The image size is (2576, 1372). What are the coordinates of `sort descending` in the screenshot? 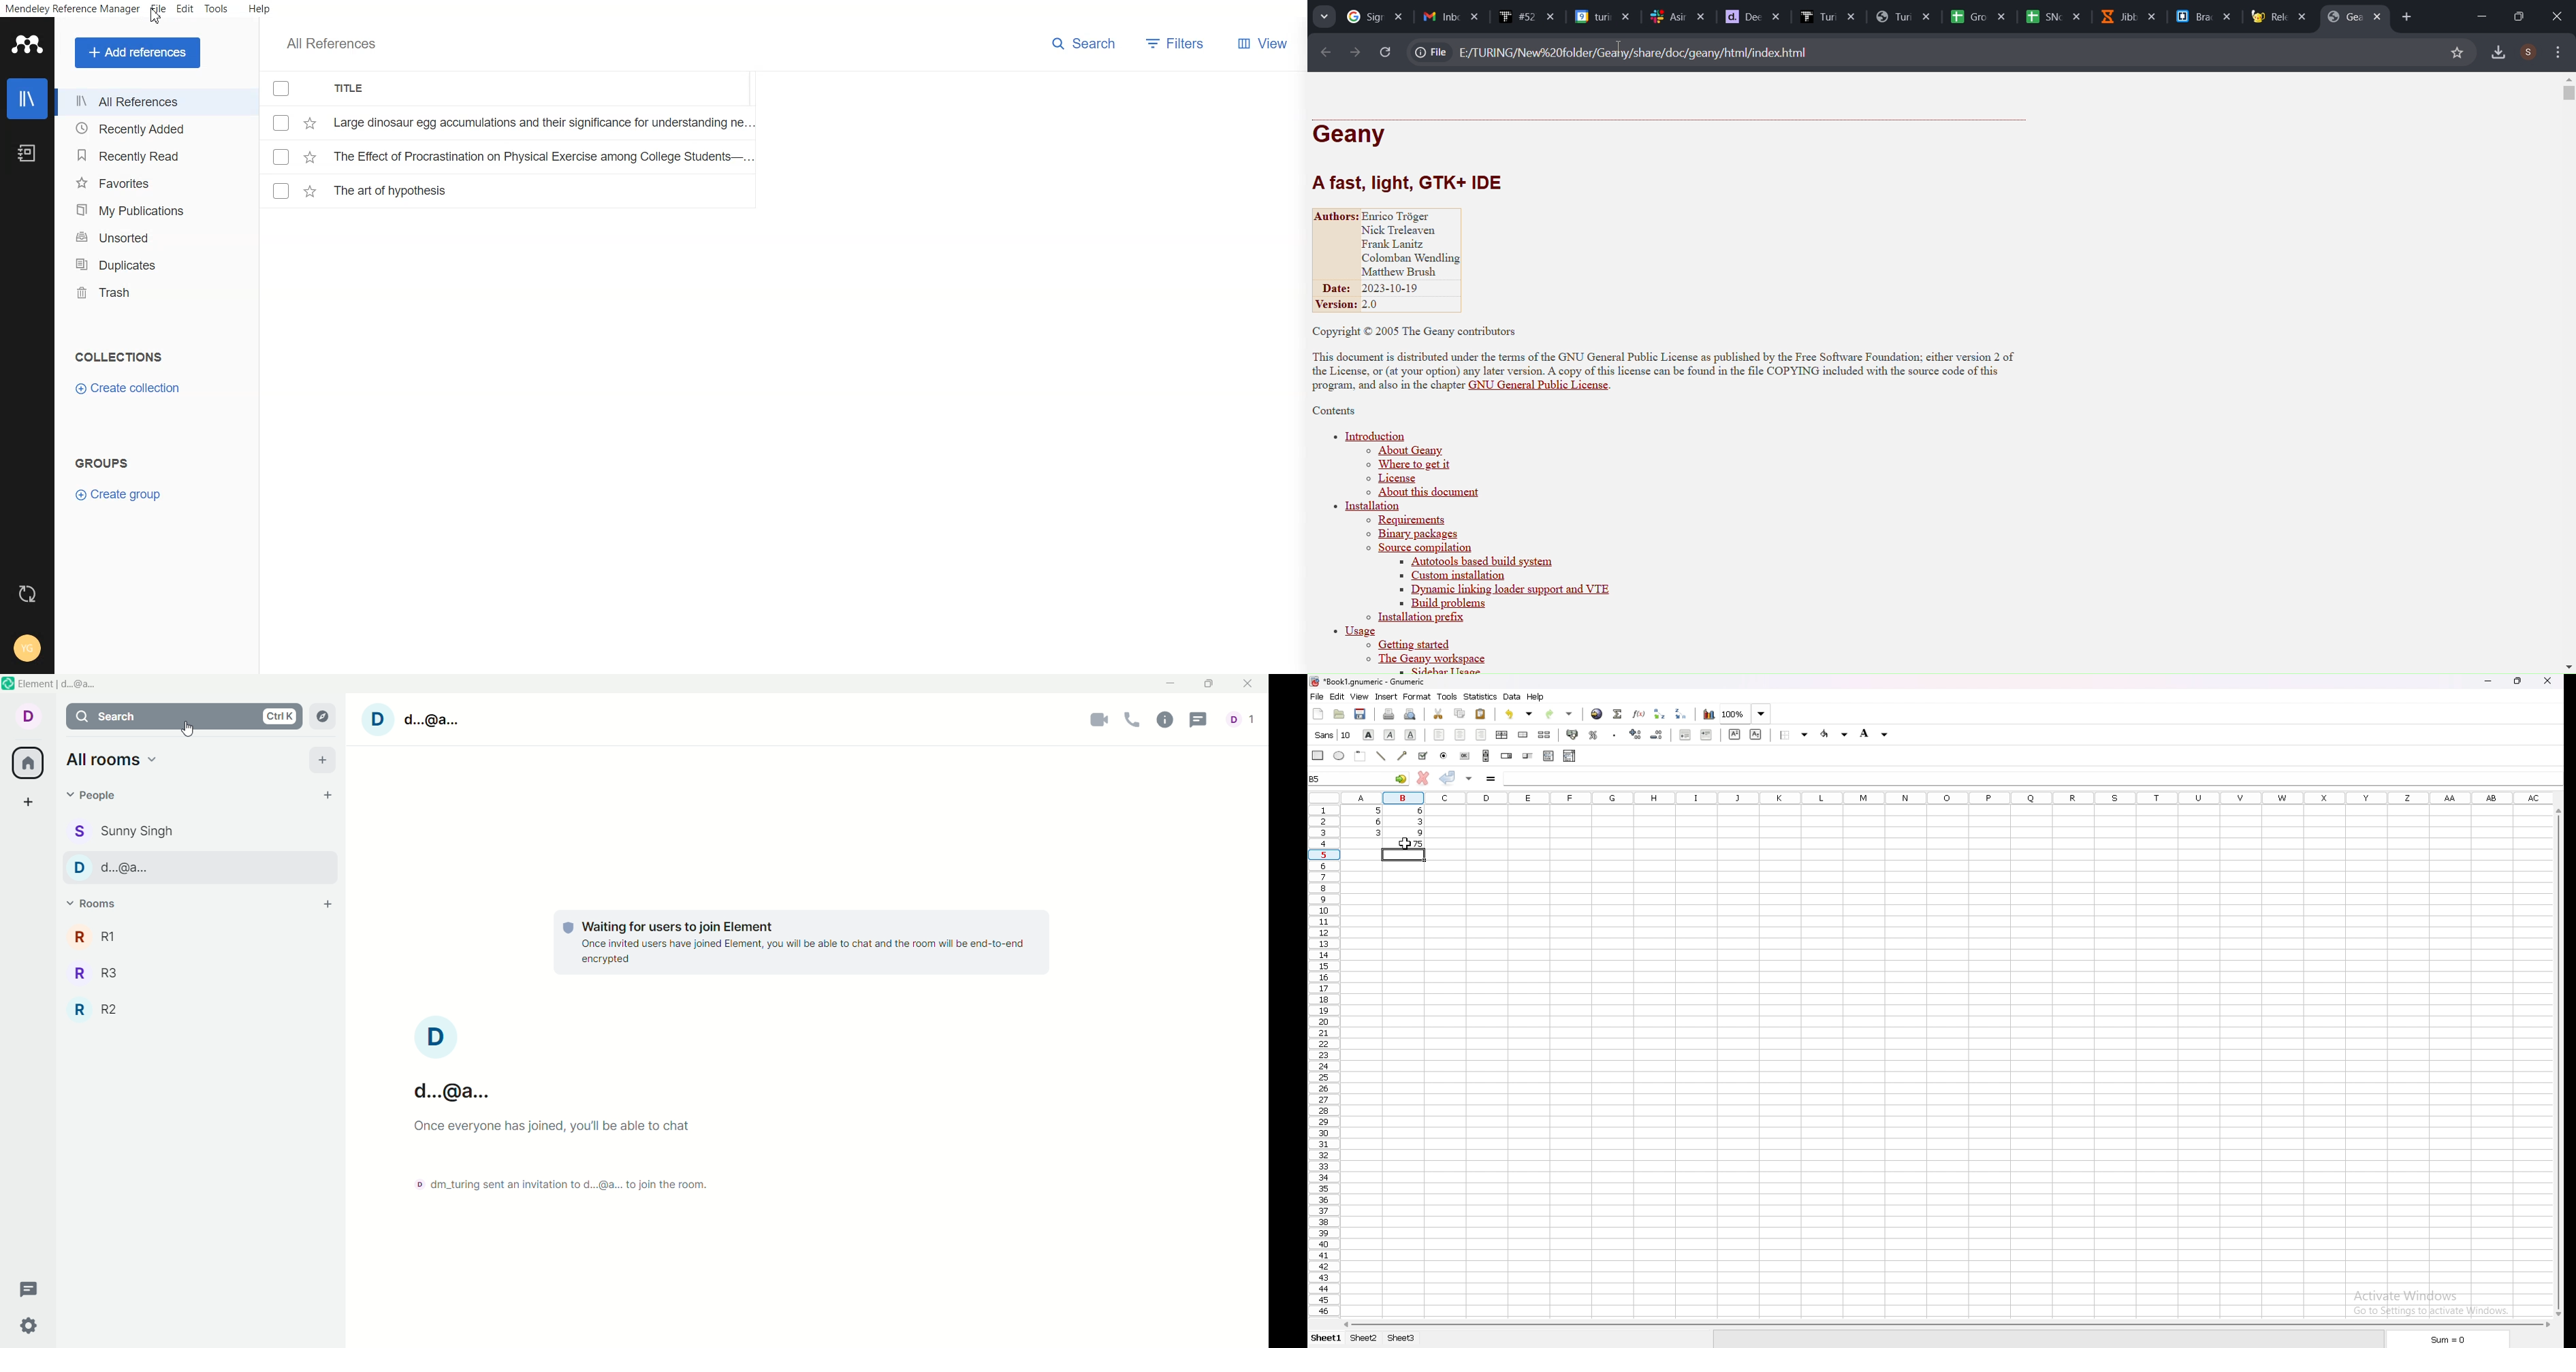 It's located at (1681, 713).